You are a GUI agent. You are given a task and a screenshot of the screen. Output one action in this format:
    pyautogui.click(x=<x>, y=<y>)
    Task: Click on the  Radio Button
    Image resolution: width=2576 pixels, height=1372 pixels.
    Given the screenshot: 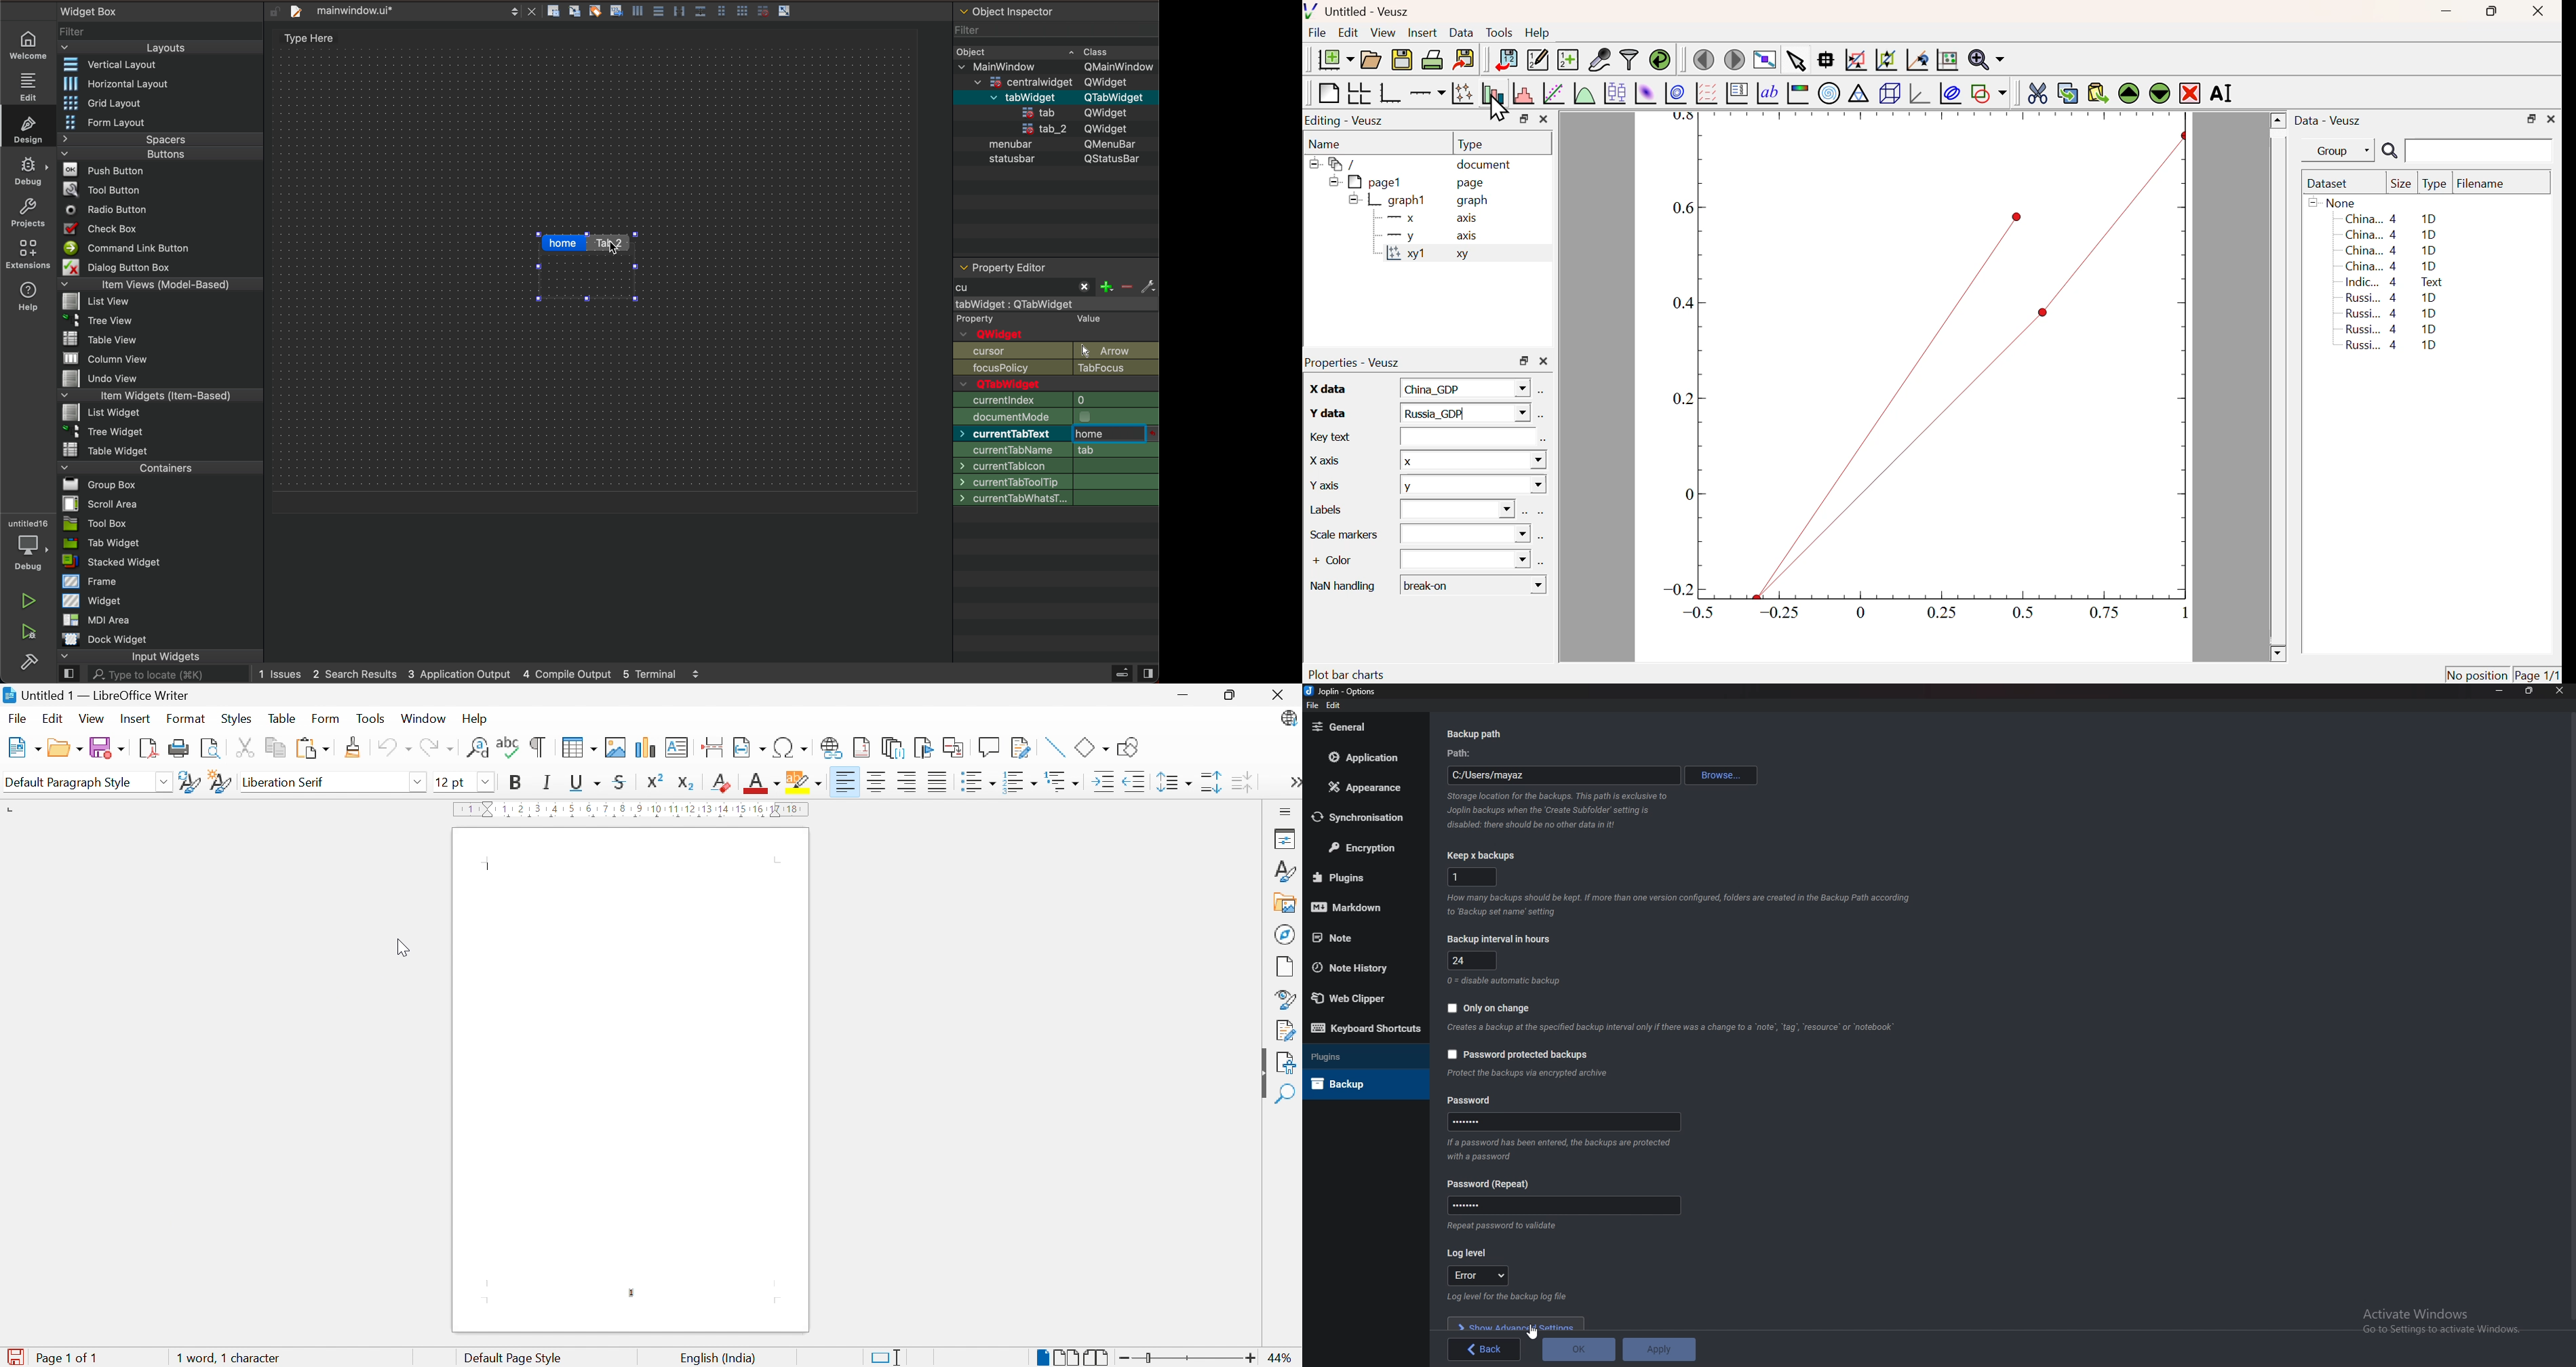 What is the action you would take?
    pyautogui.click(x=101, y=209)
    